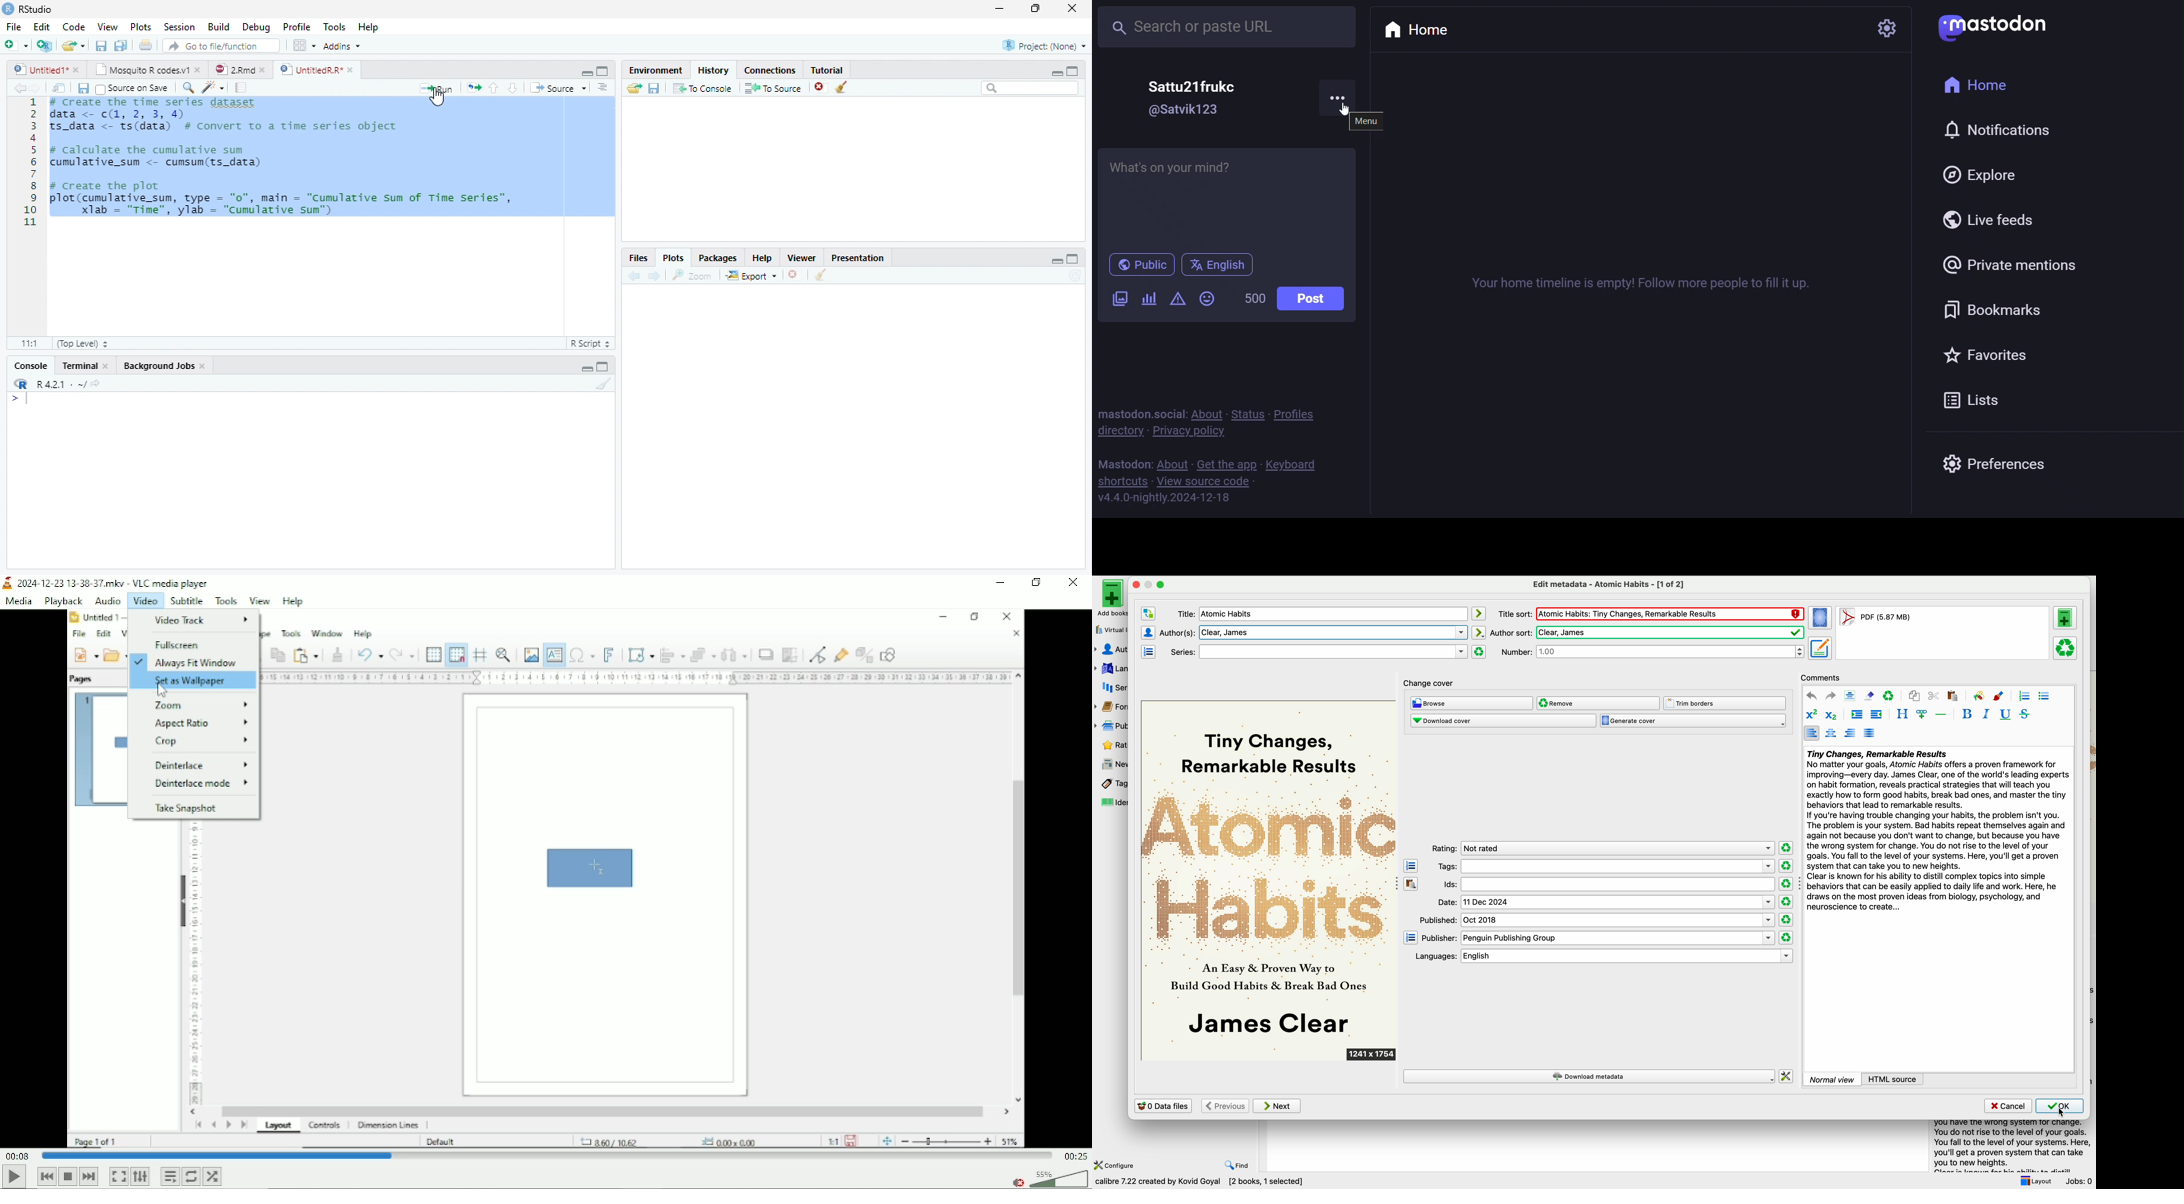 This screenshot has width=2184, height=1204. I want to click on 500, so click(1253, 296).